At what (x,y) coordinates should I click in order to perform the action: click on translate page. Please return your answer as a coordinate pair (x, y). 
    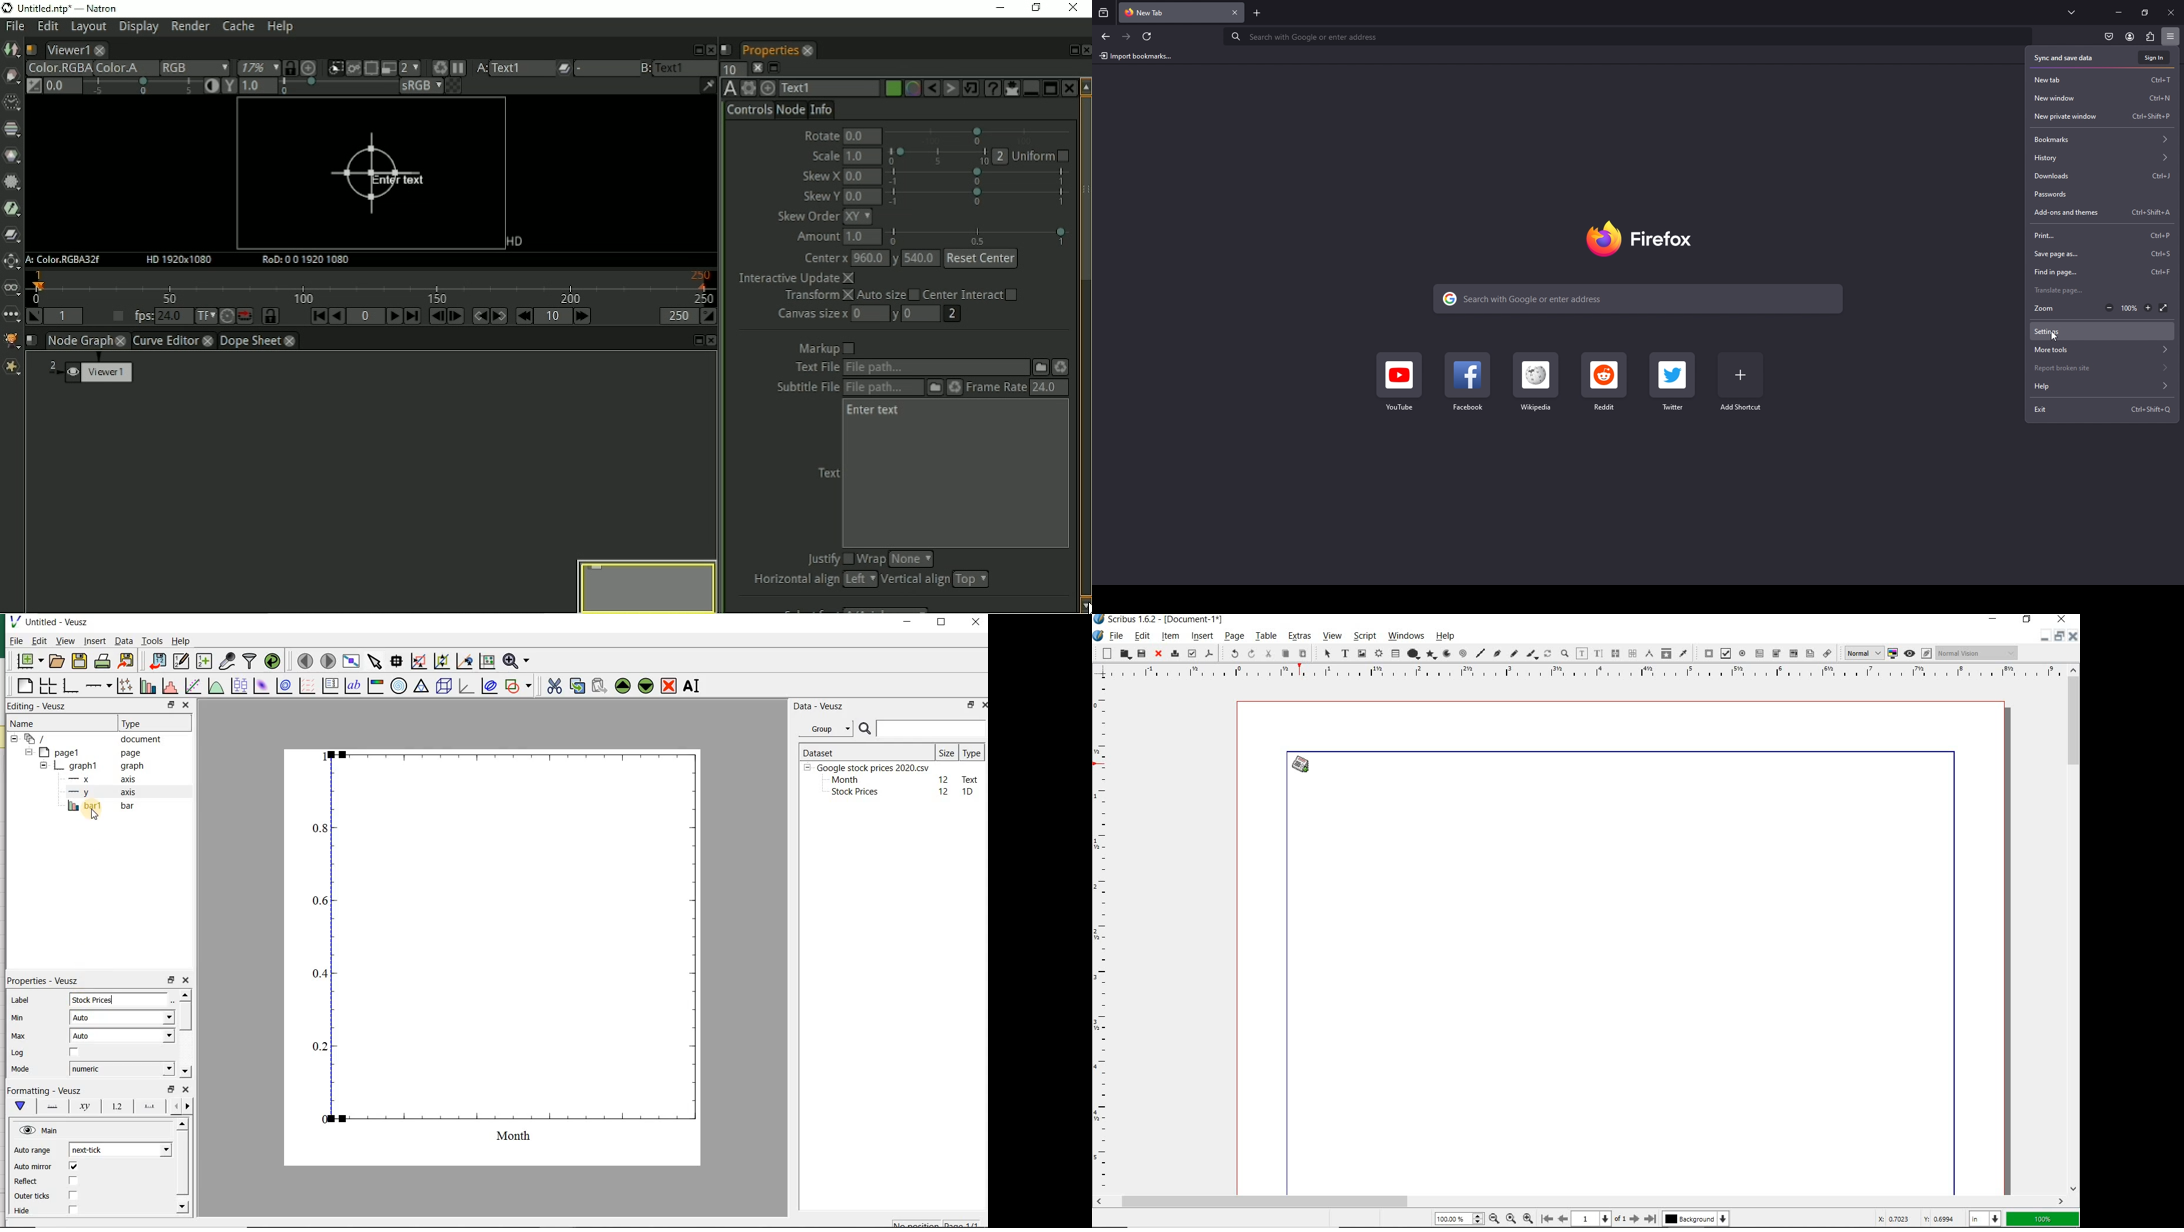
    Looking at the image, I should click on (2103, 290).